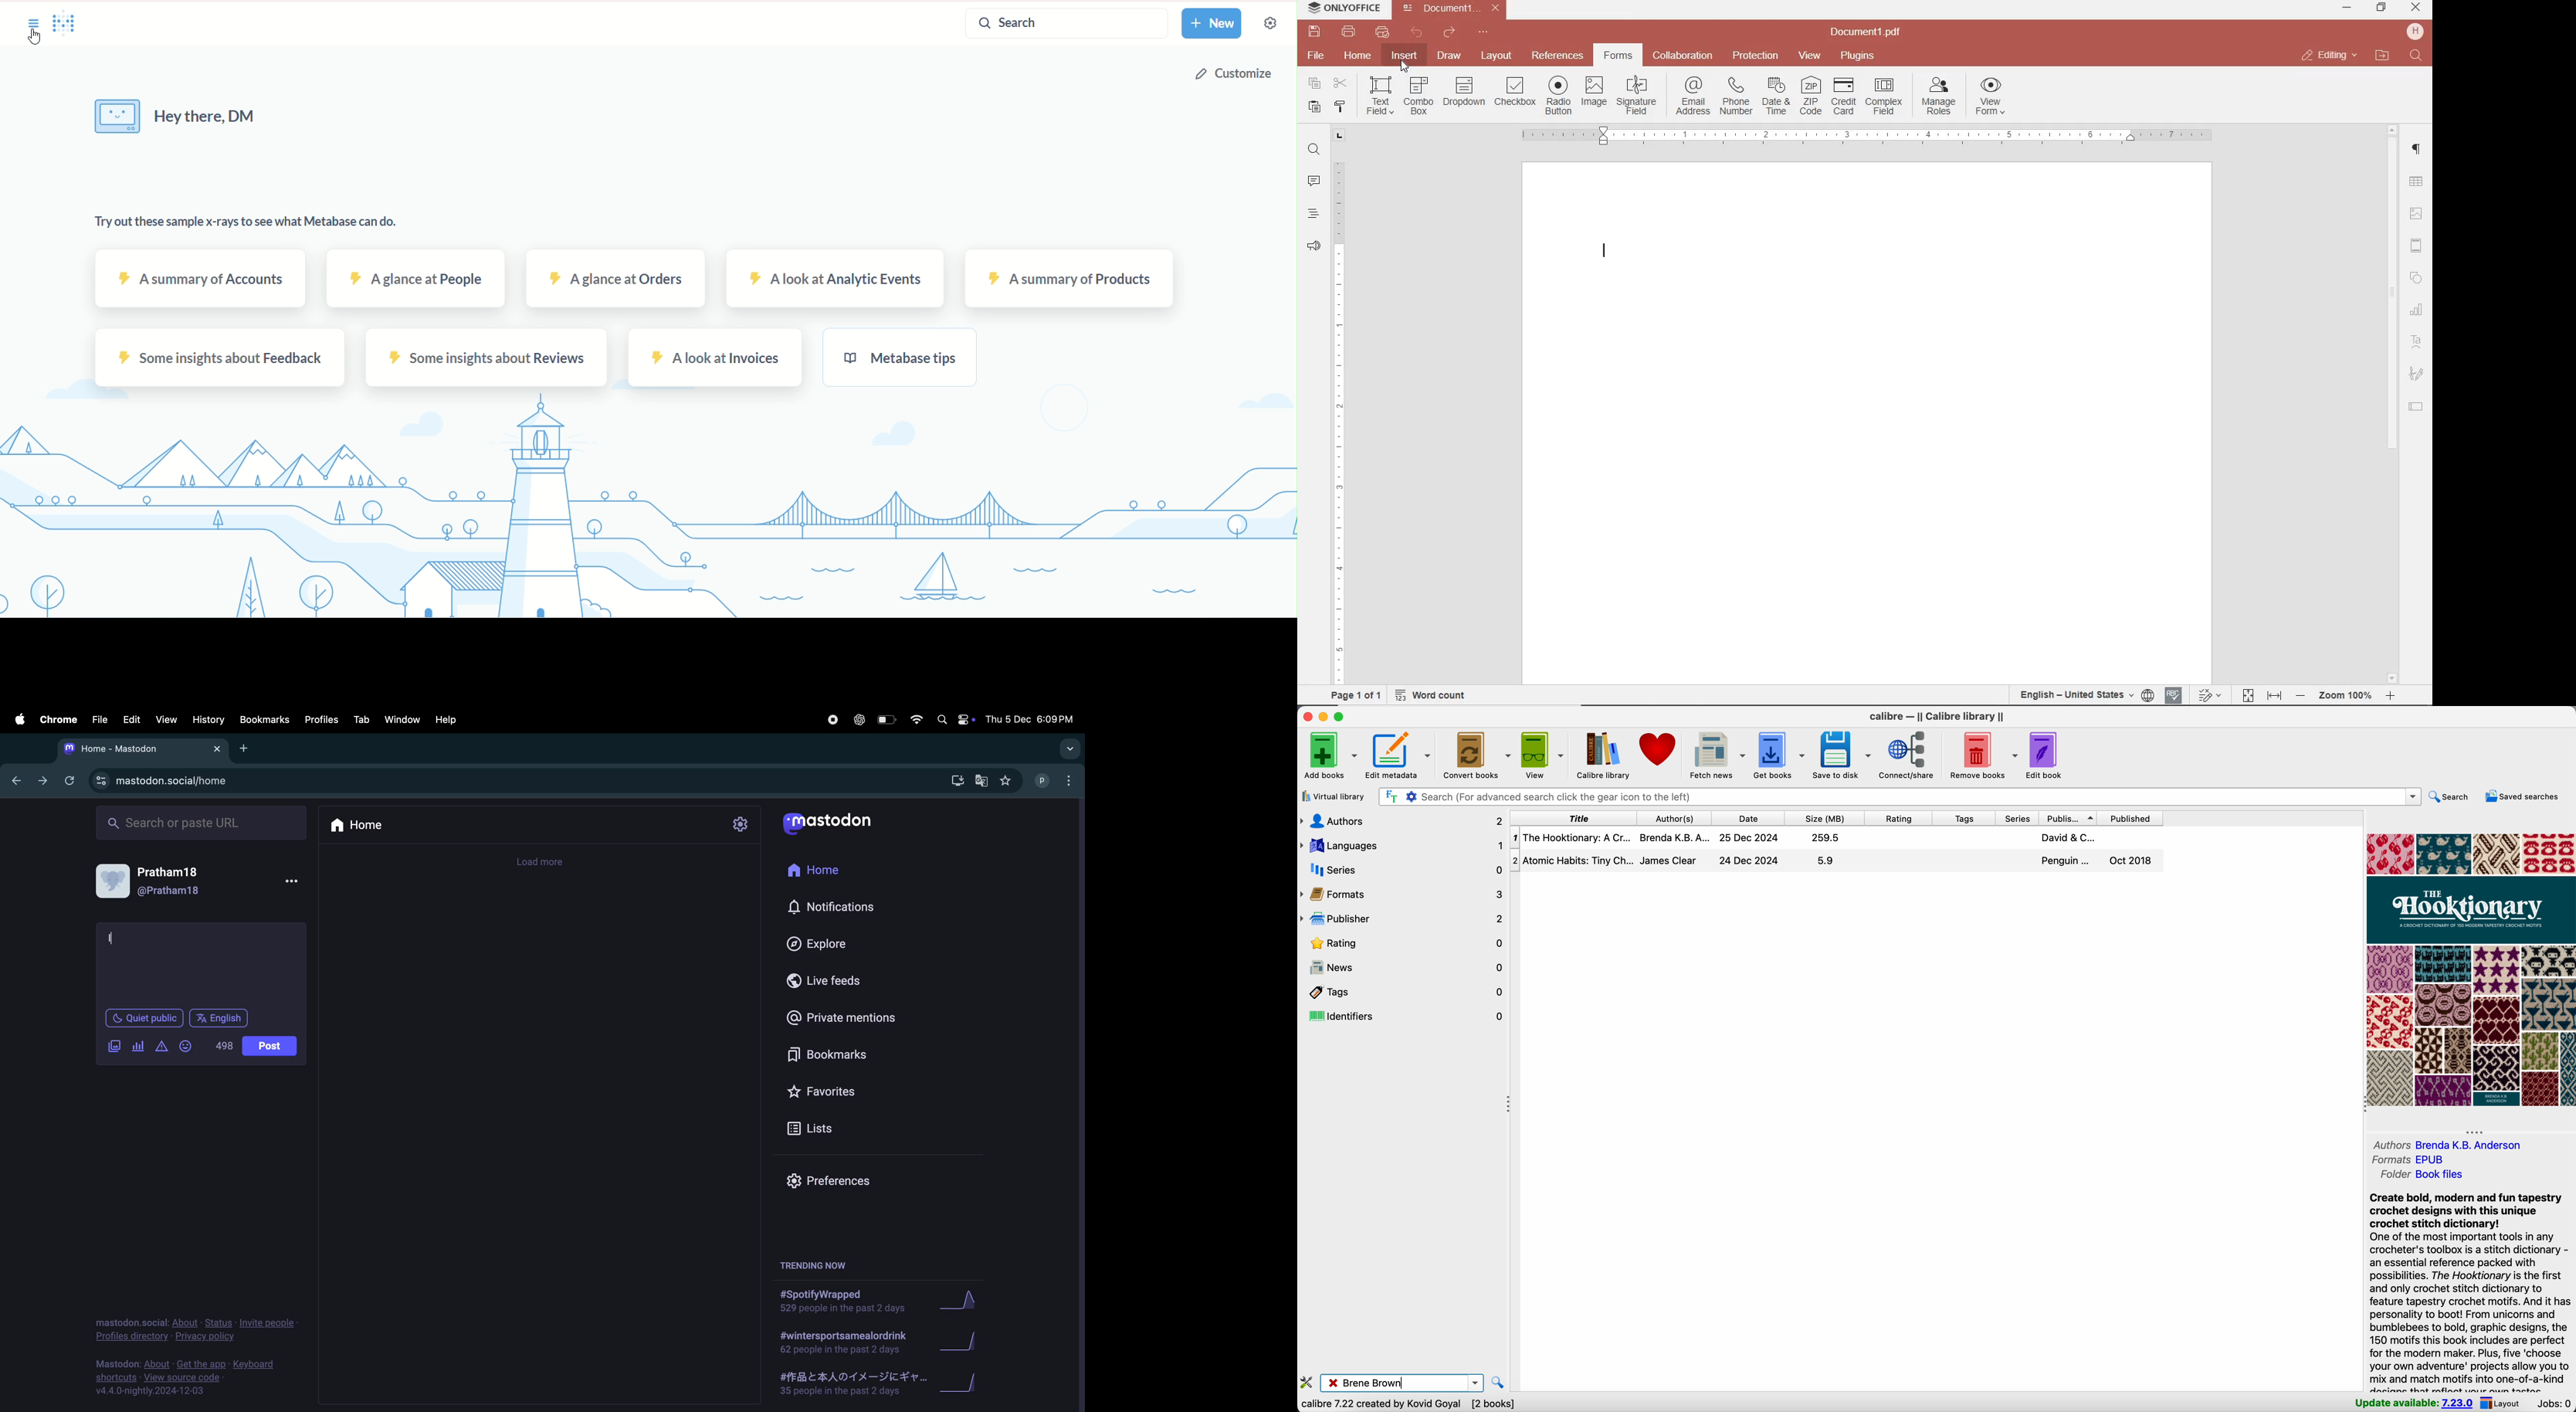 This screenshot has width=2576, height=1428. I want to click on fetch news, so click(1718, 756).